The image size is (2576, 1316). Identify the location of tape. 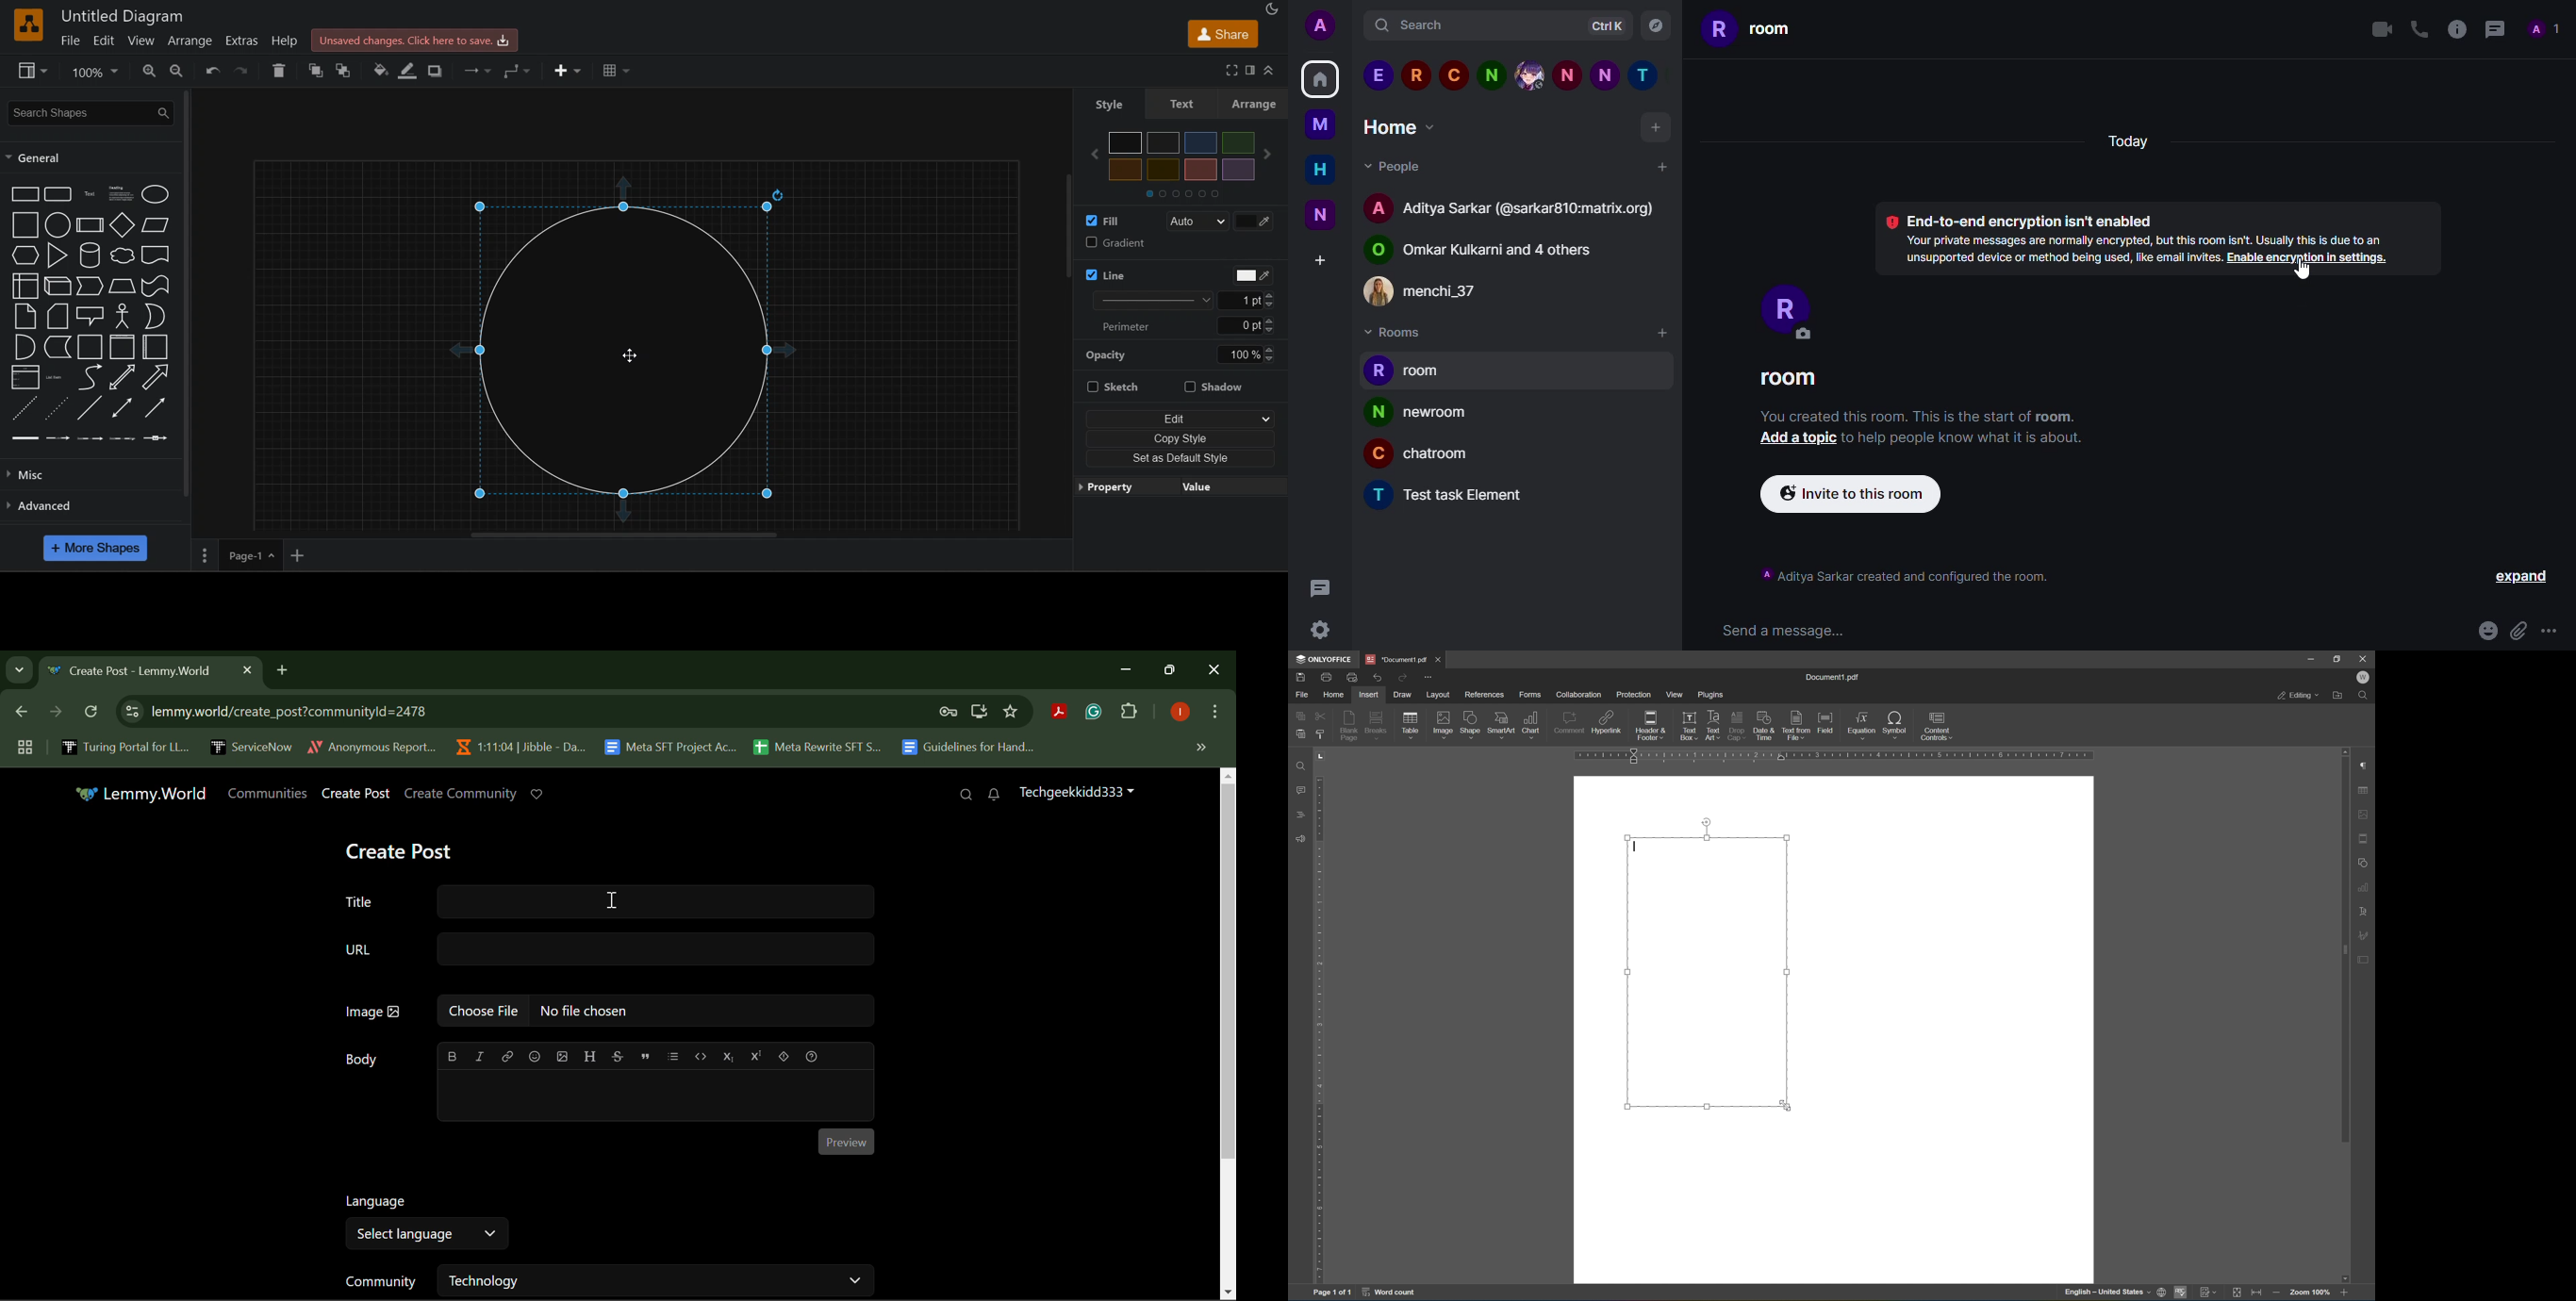
(158, 286).